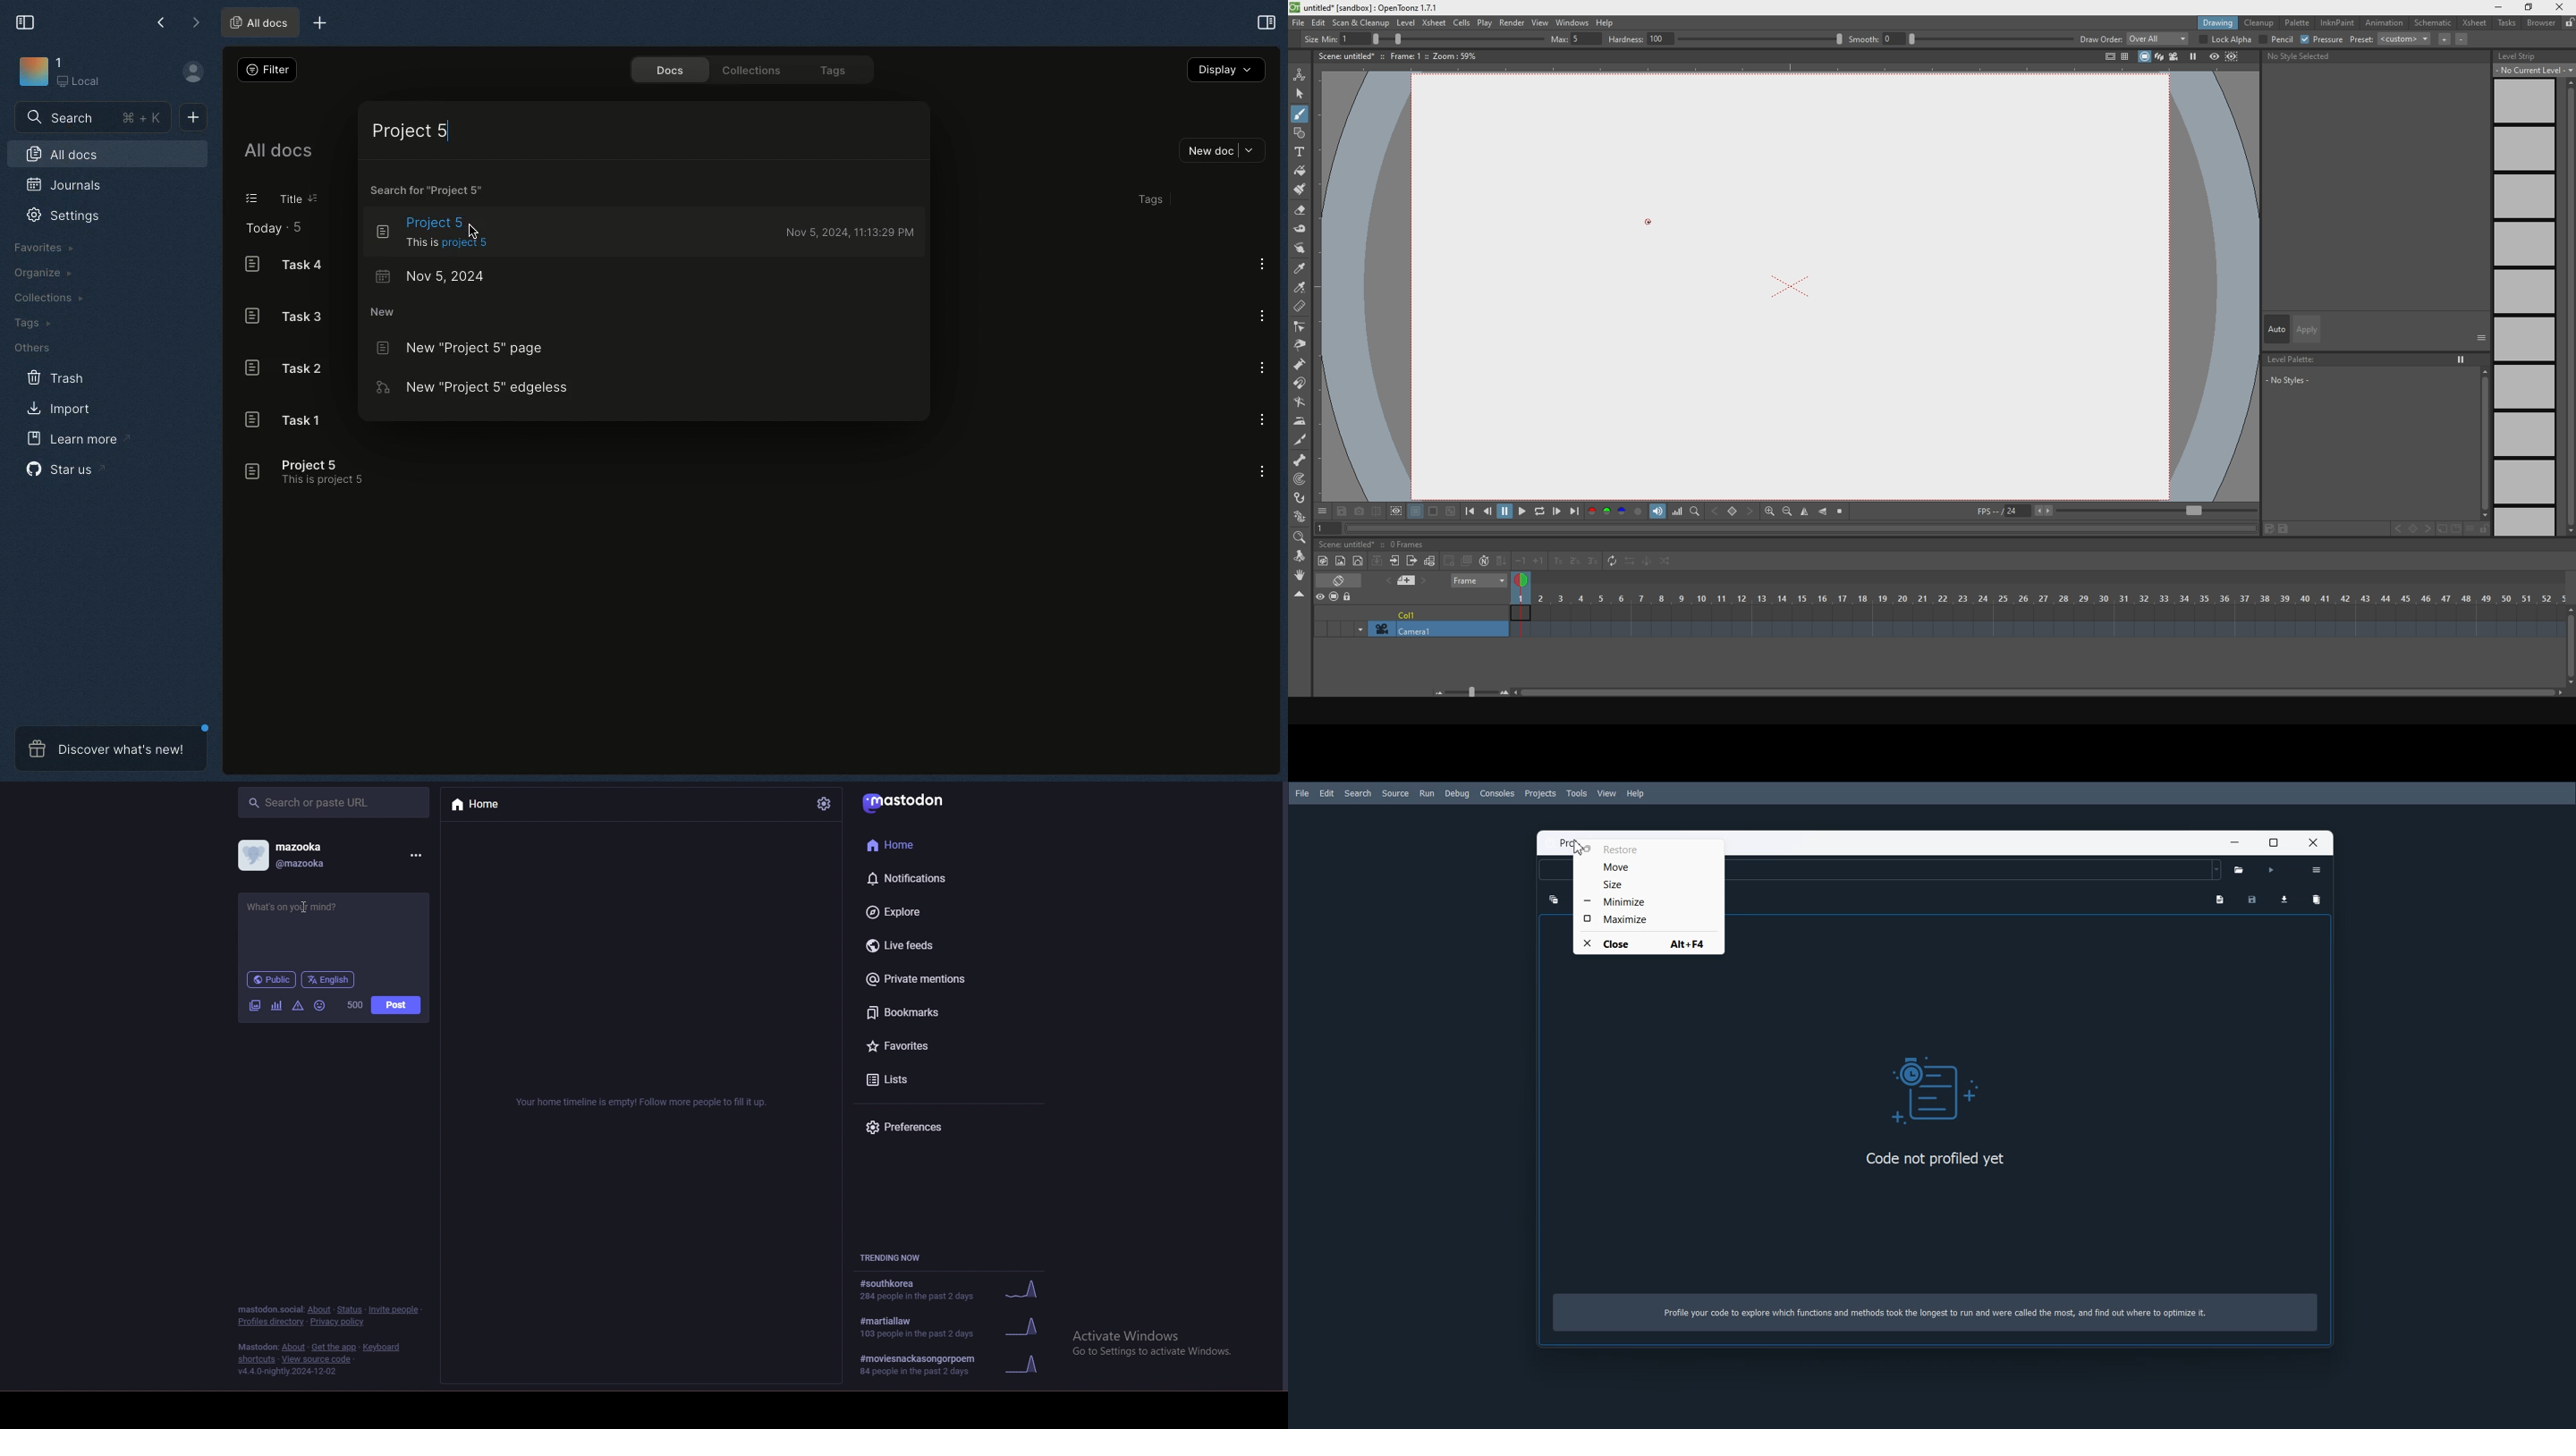 The width and height of the screenshot is (2576, 1456). What do you see at coordinates (755, 68) in the screenshot?
I see `Collections` at bounding box center [755, 68].